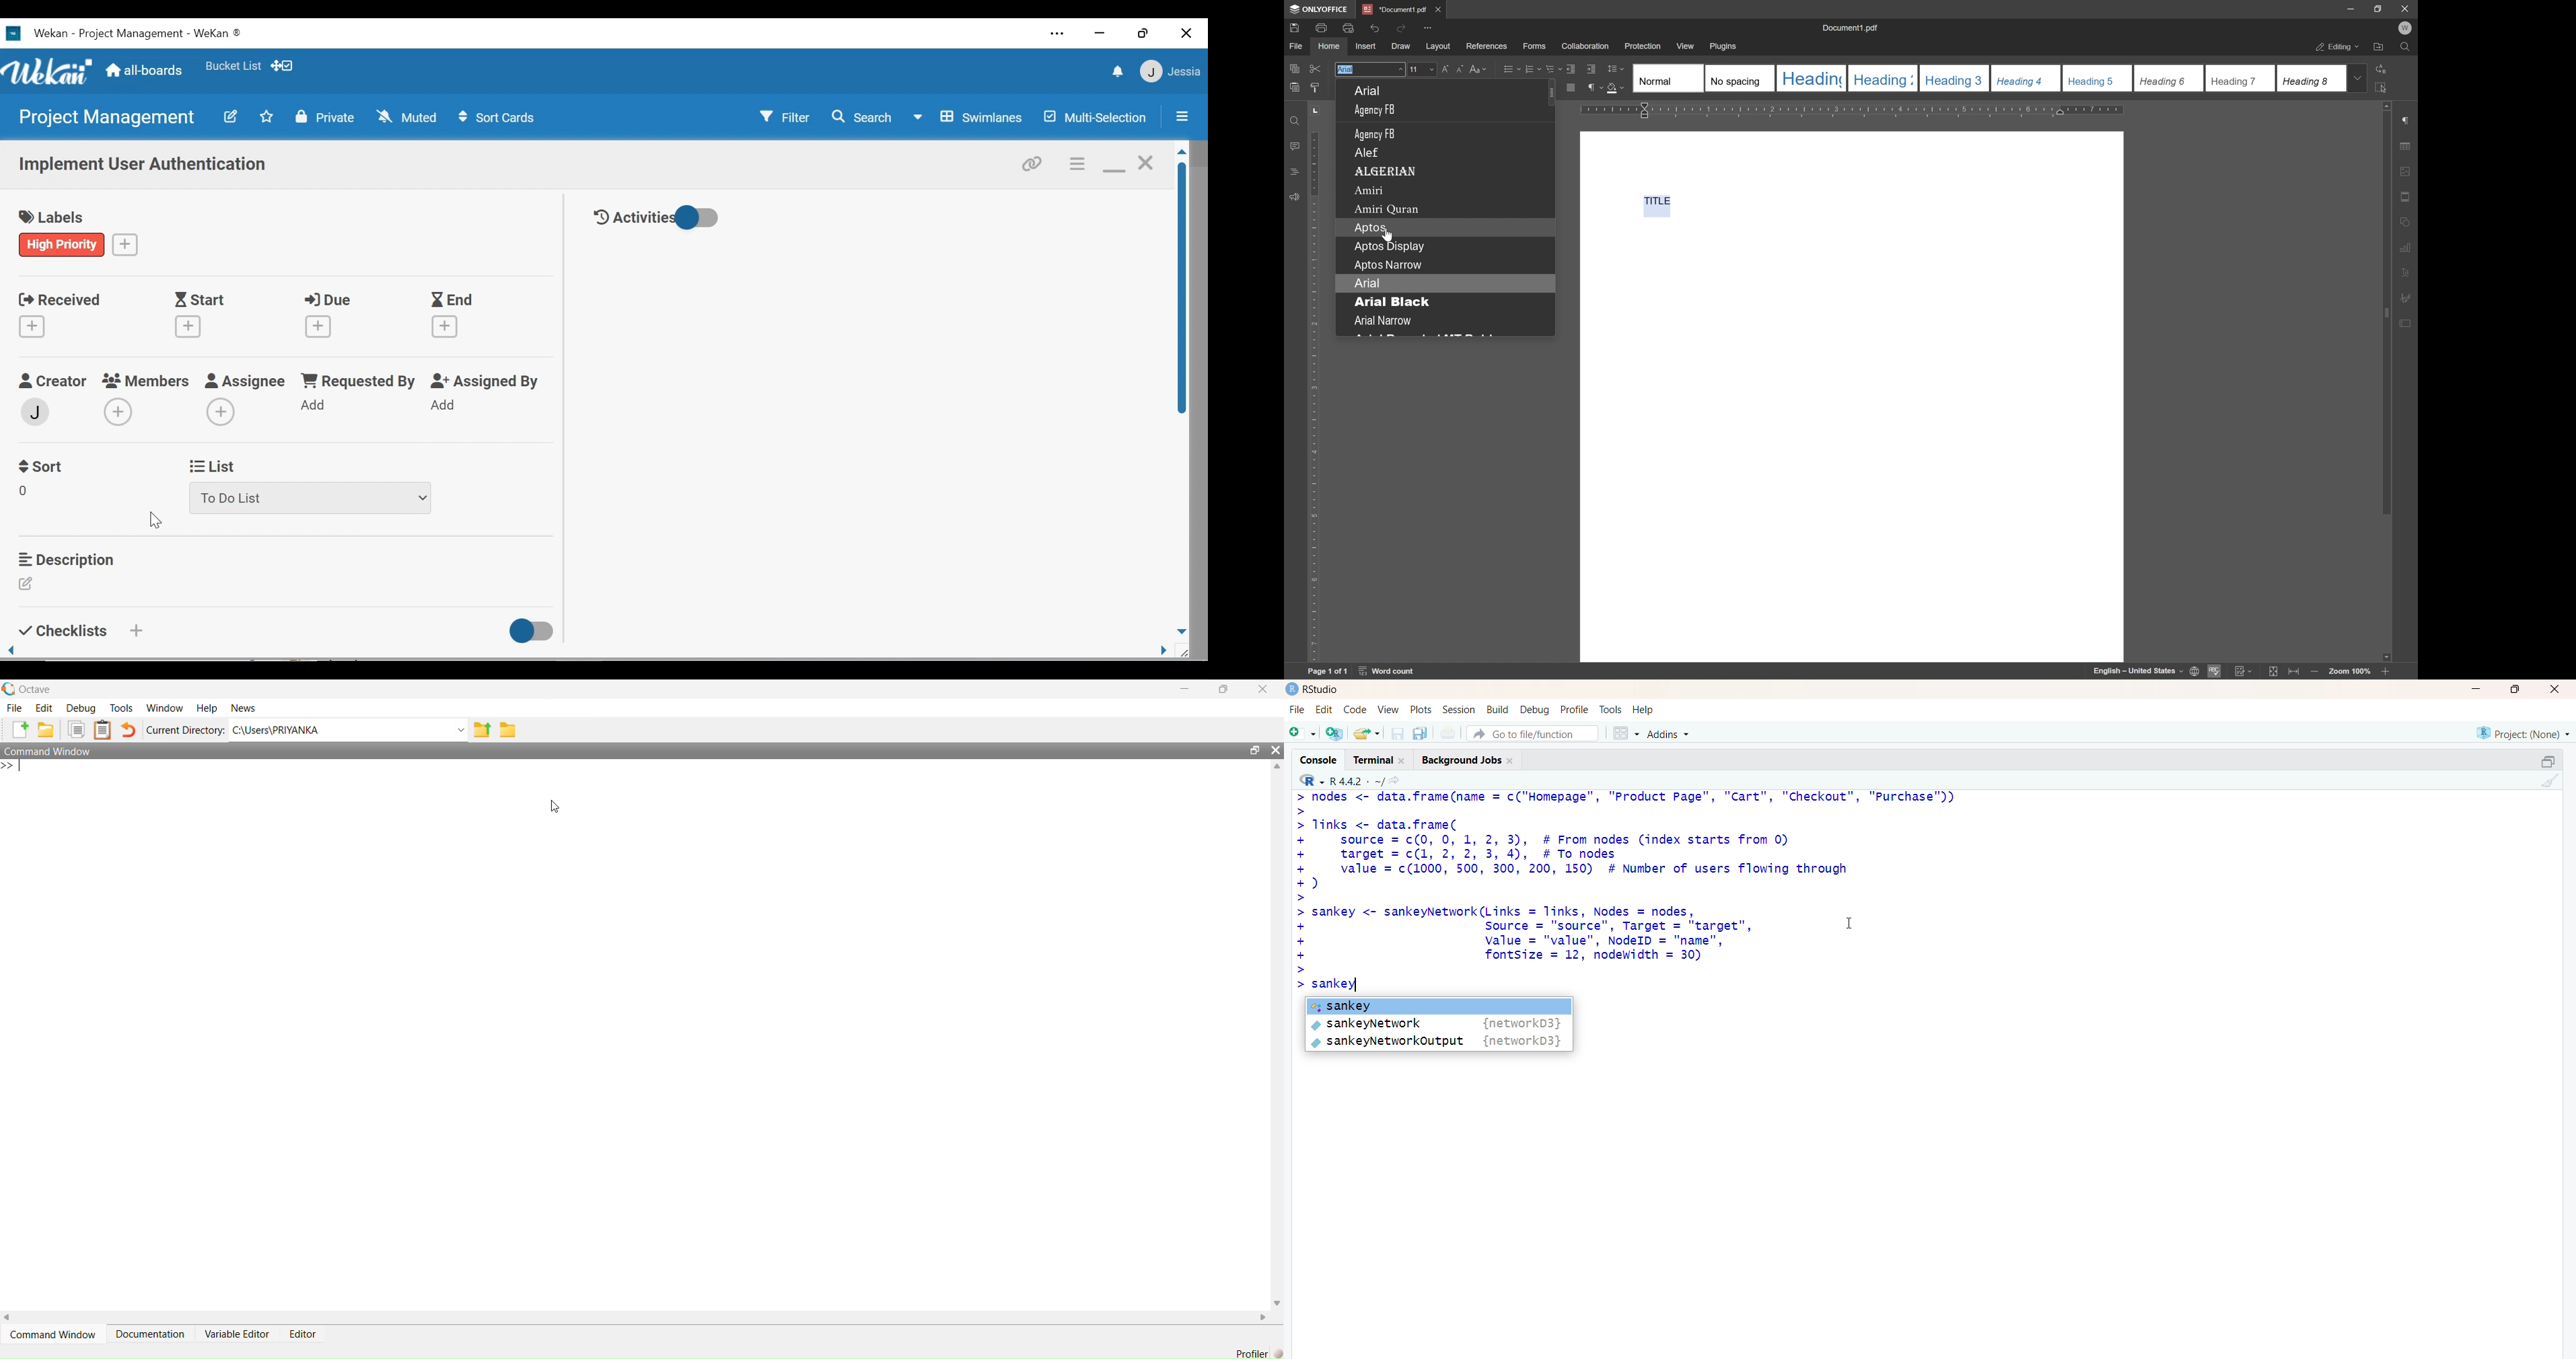 This screenshot has width=2576, height=1372. Describe the element at coordinates (52, 381) in the screenshot. I see `Creator` at that location.